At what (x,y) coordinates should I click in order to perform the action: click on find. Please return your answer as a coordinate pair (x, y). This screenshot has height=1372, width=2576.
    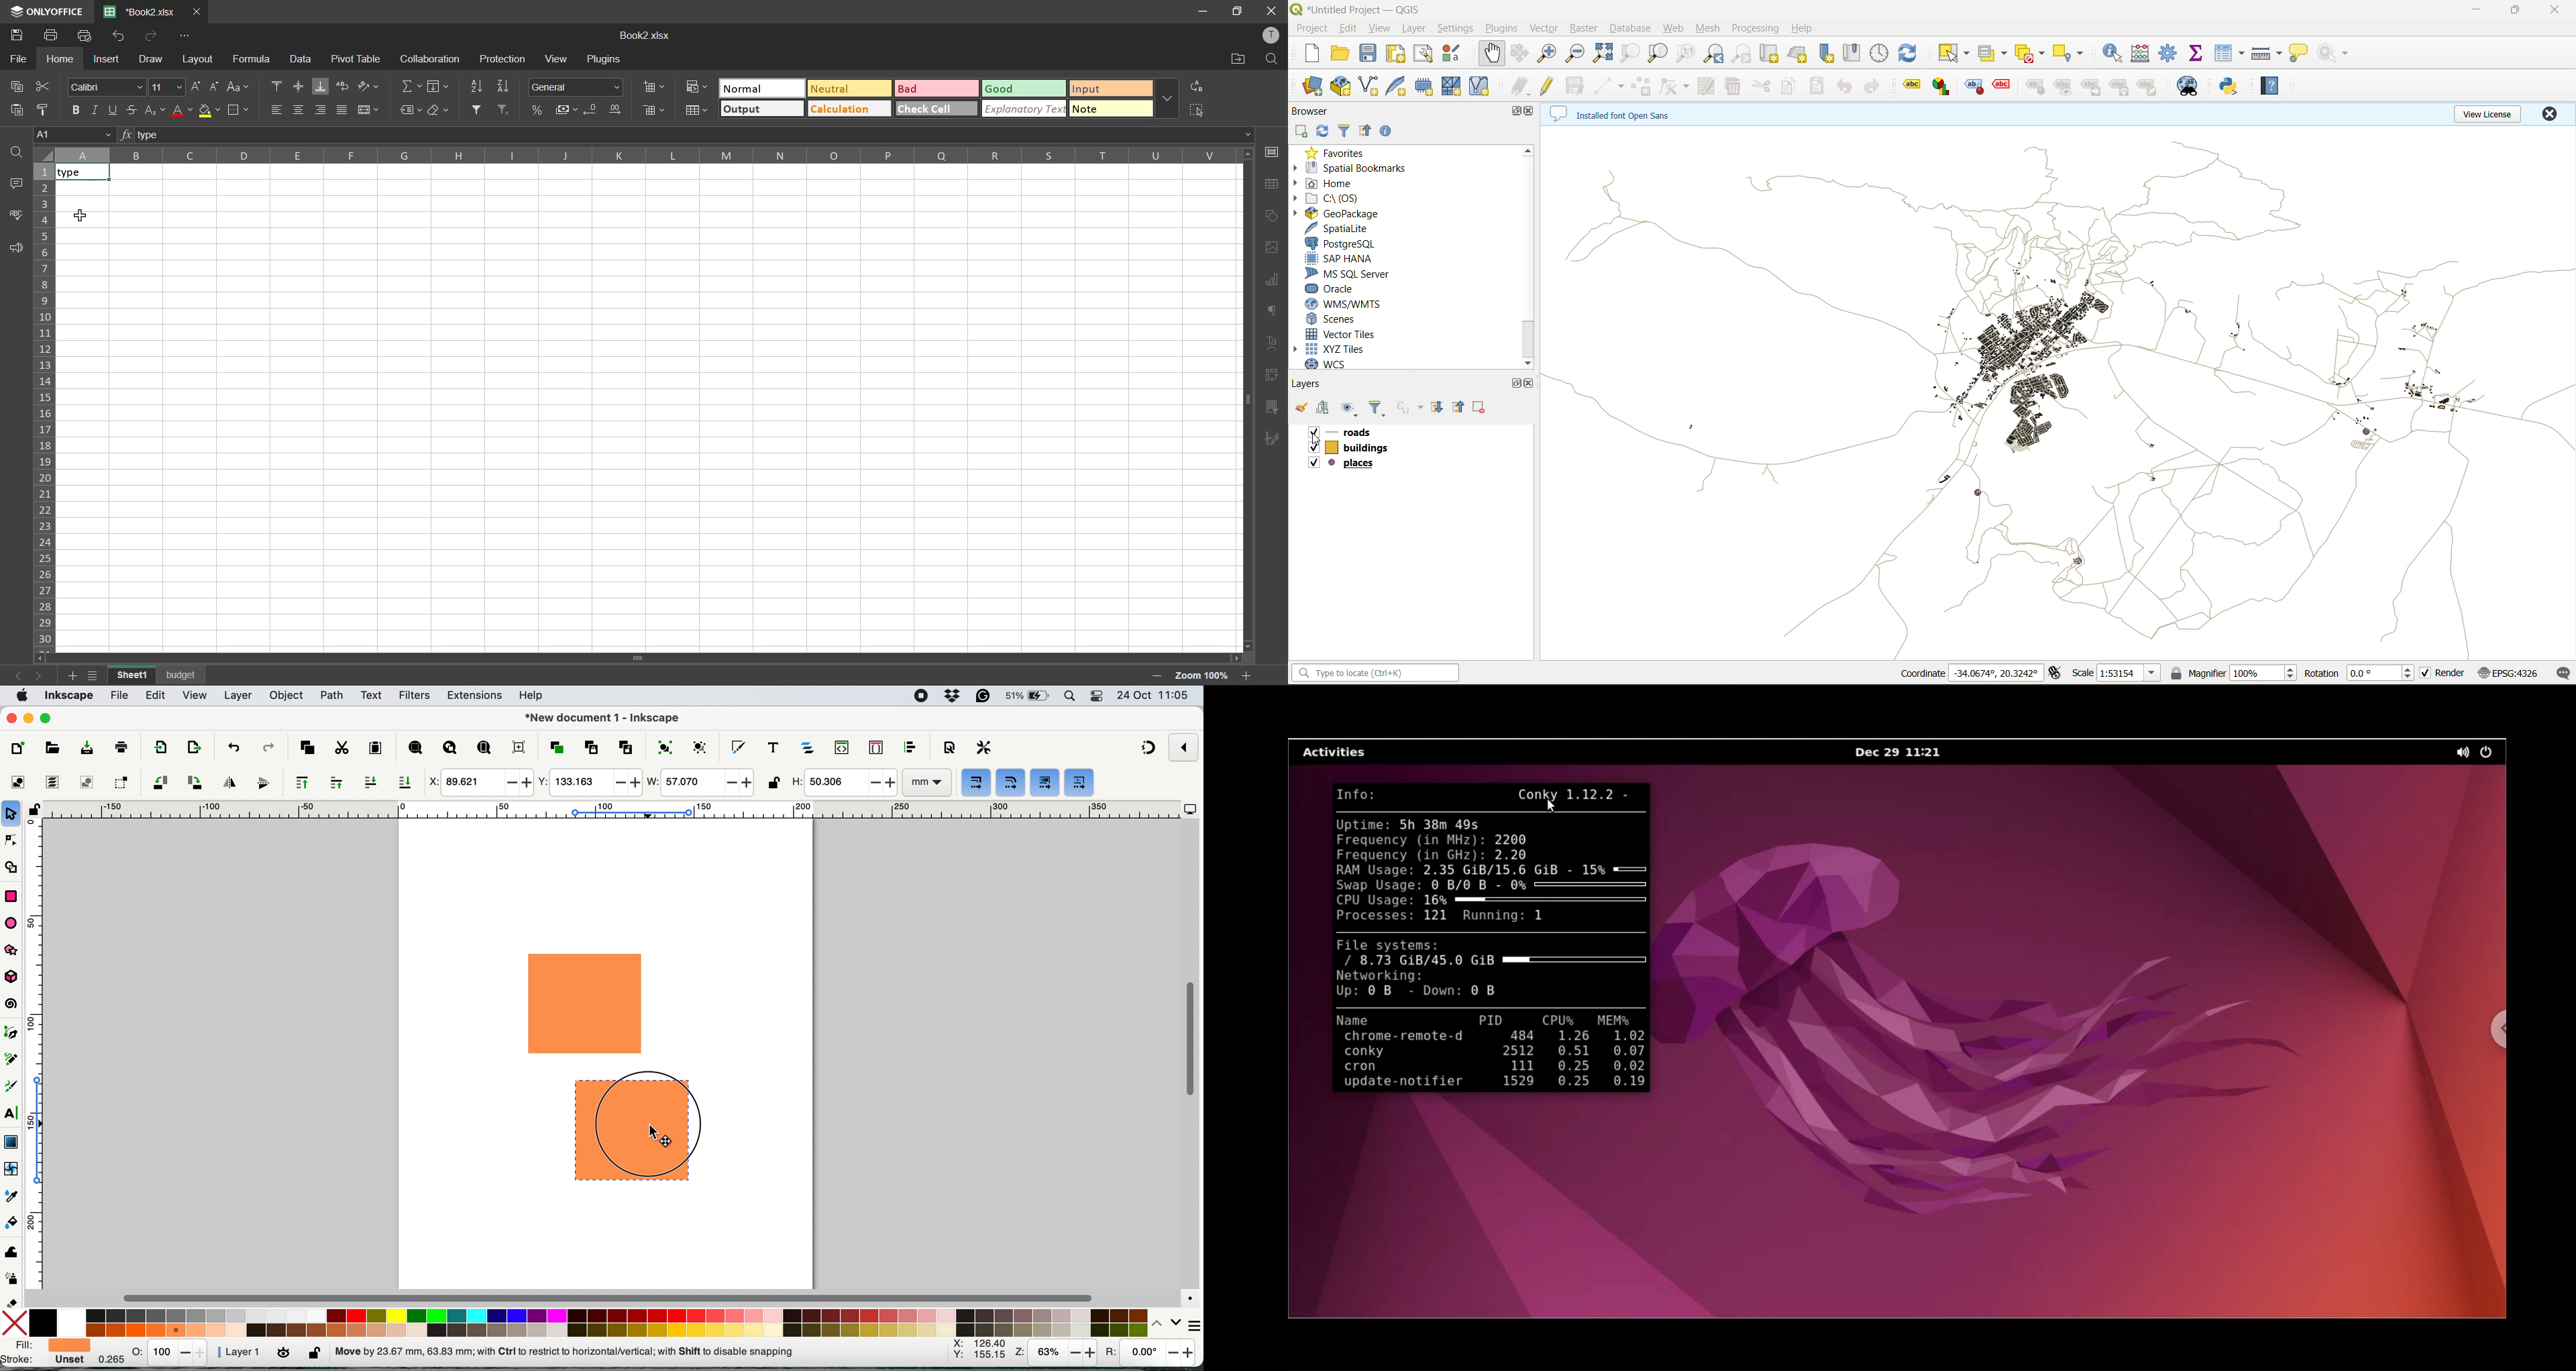
    Looking at the image, I should click on (1273, 61).